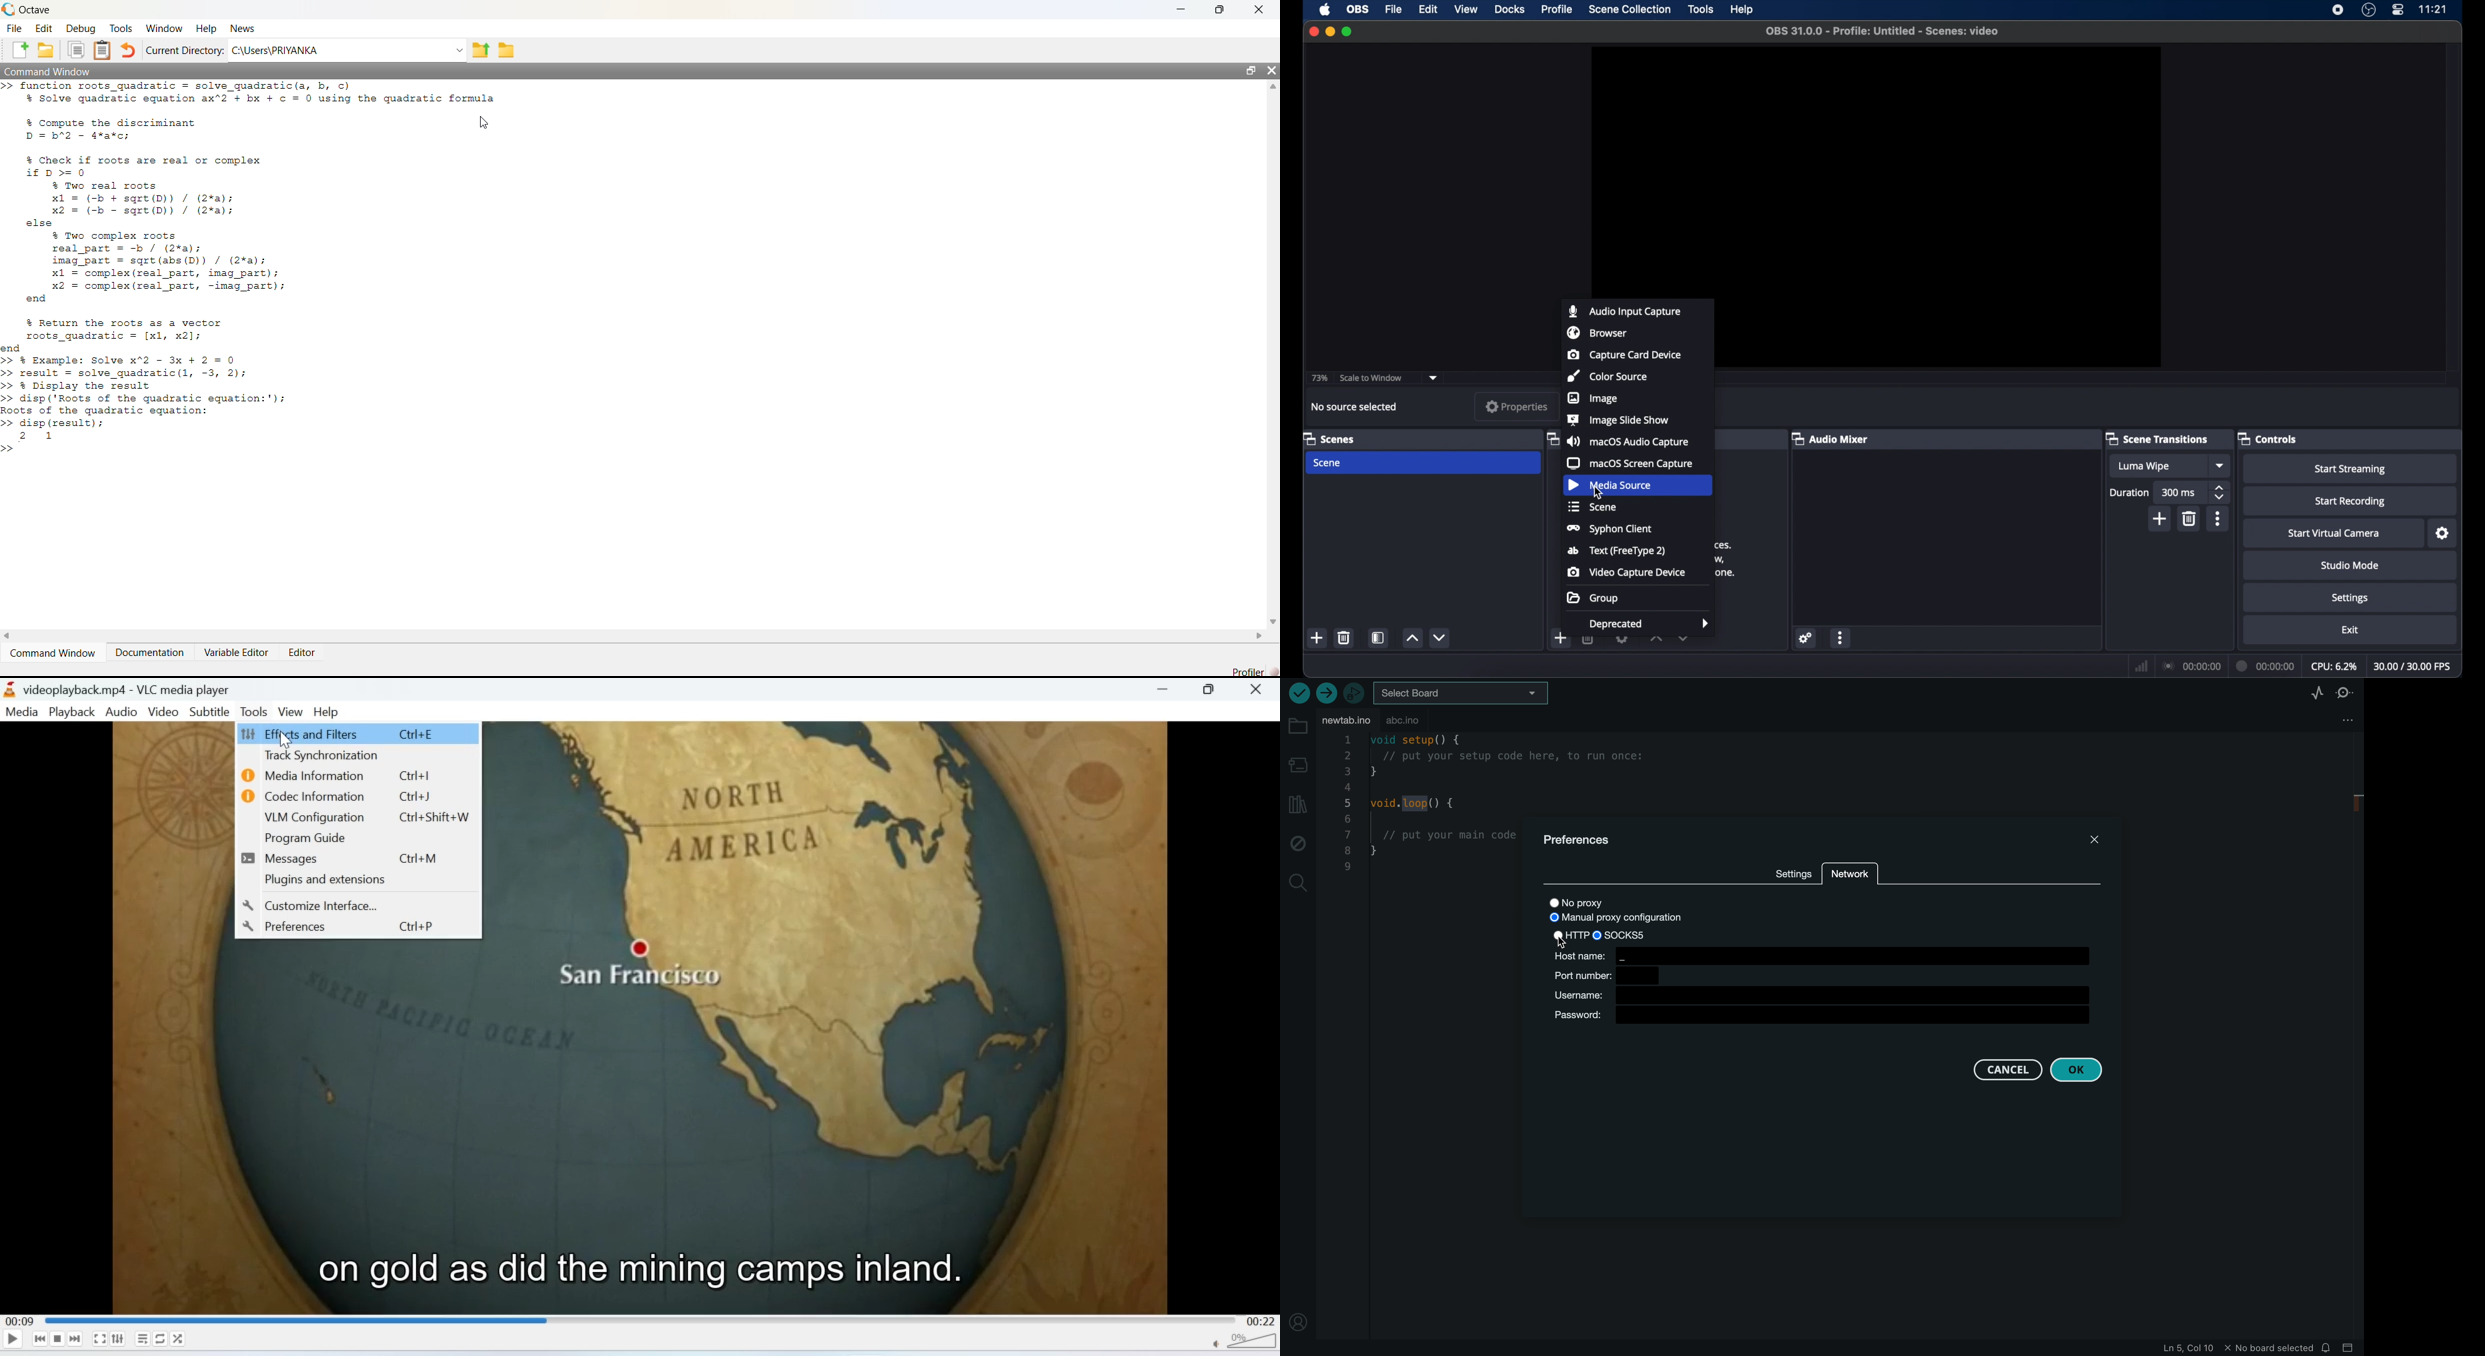 The image size is (2492, 1372). I want to click on Extended settings, so click(117, 1338).